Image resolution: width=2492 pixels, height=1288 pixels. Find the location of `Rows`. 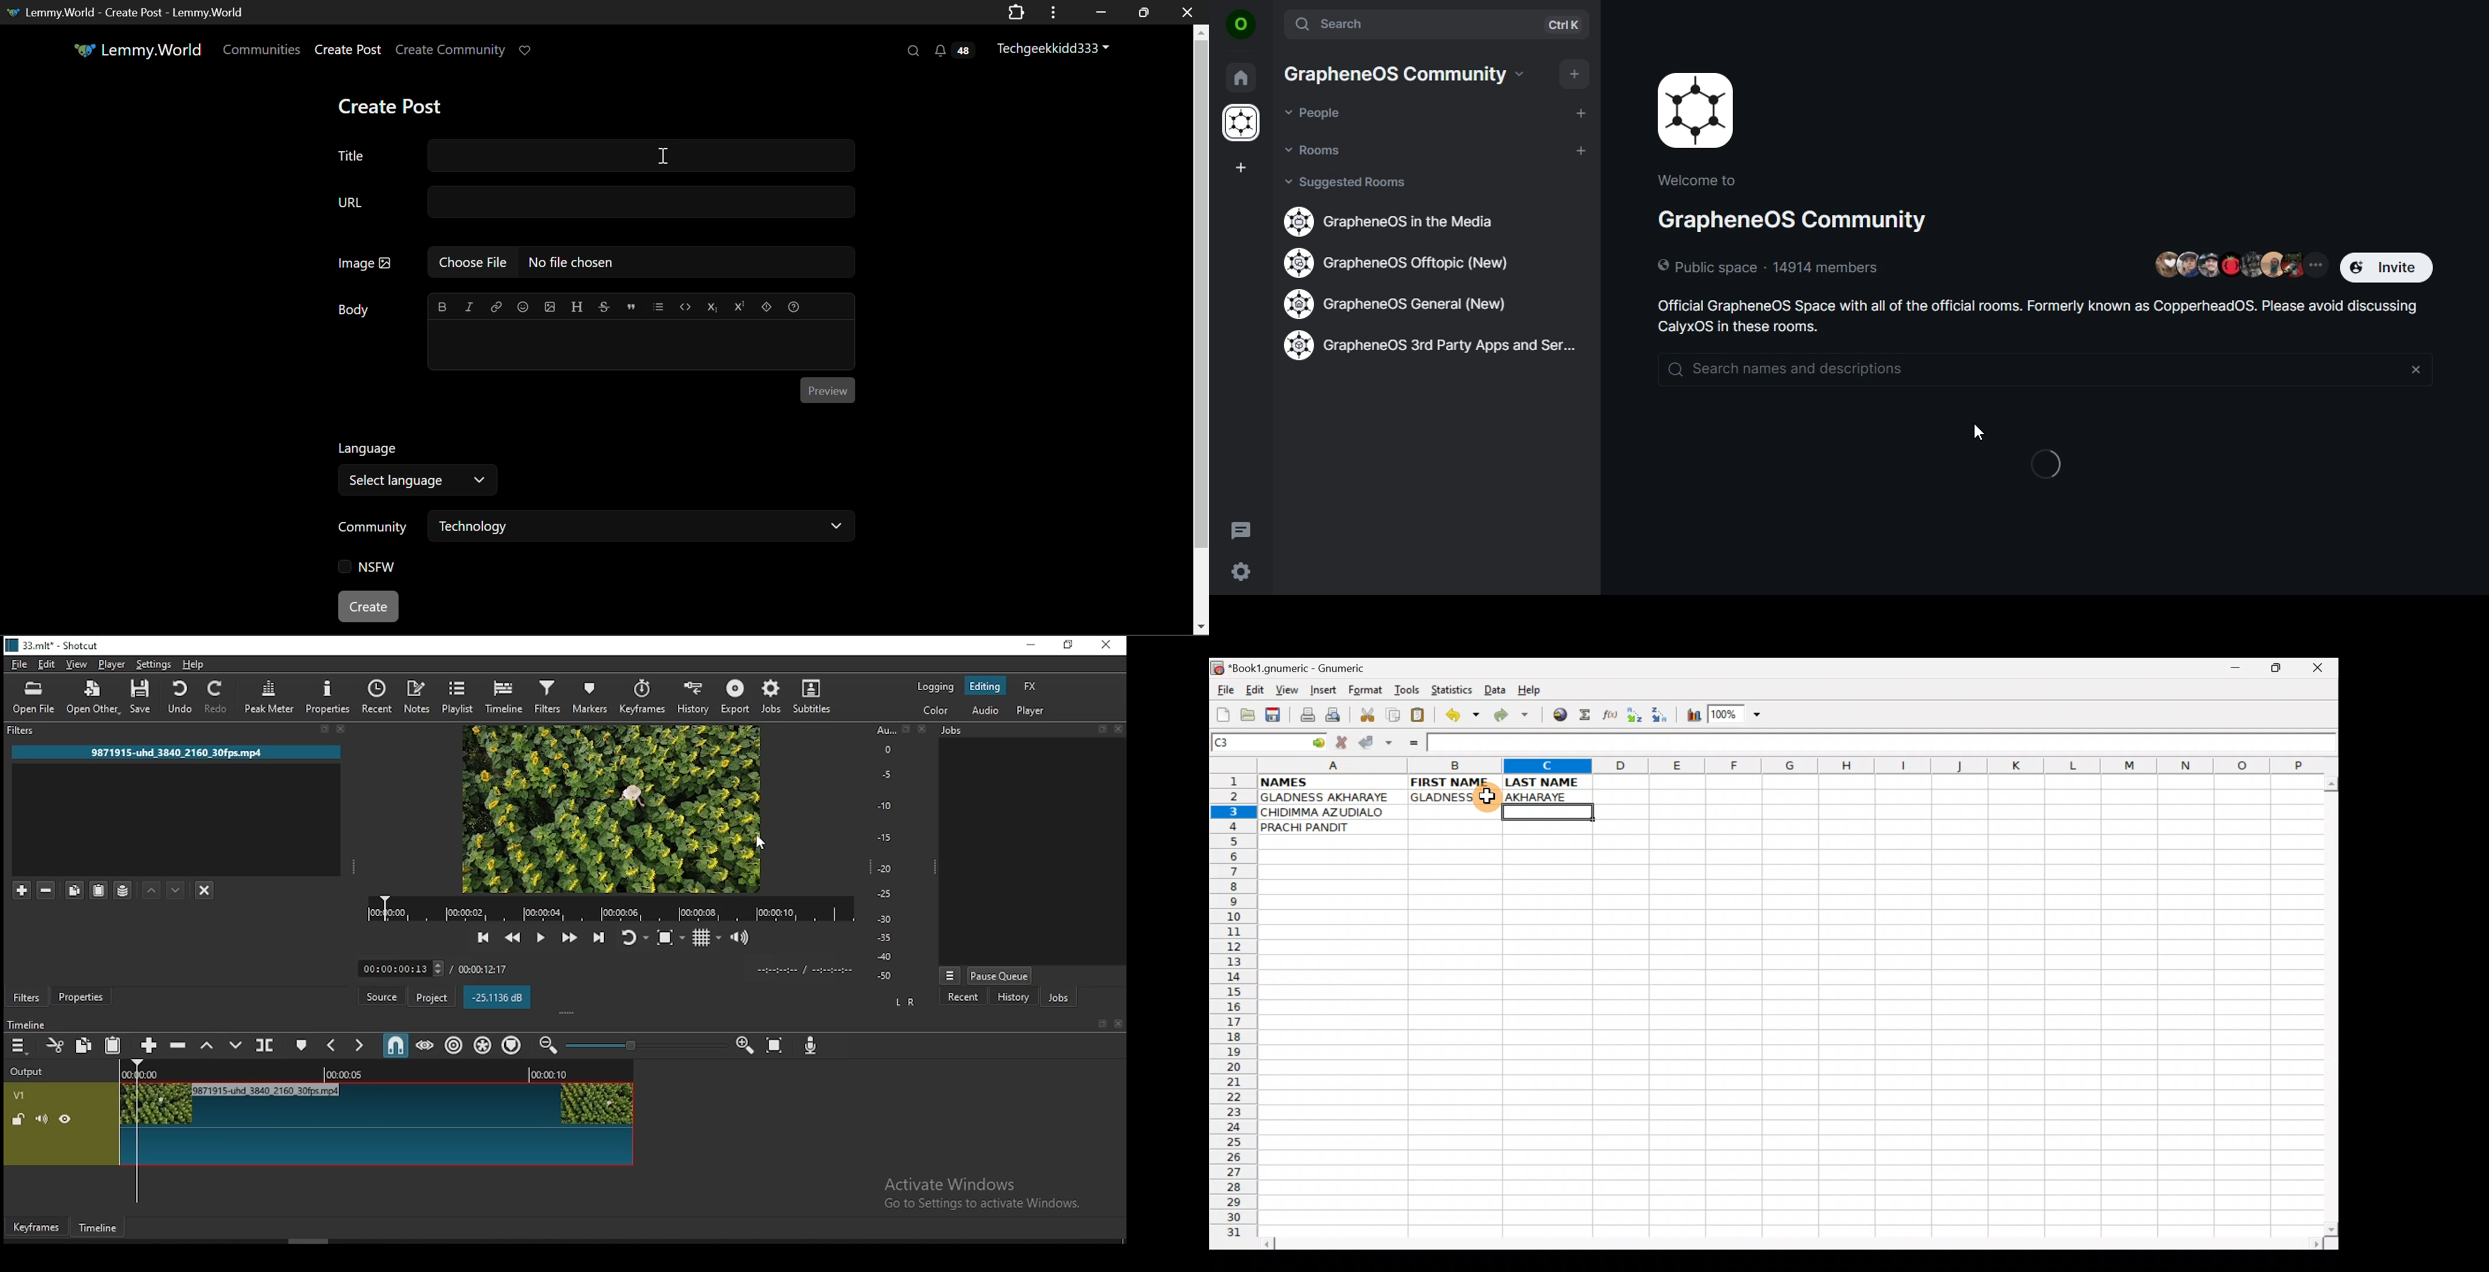

Rows is located at coordinates (1234, 1011).